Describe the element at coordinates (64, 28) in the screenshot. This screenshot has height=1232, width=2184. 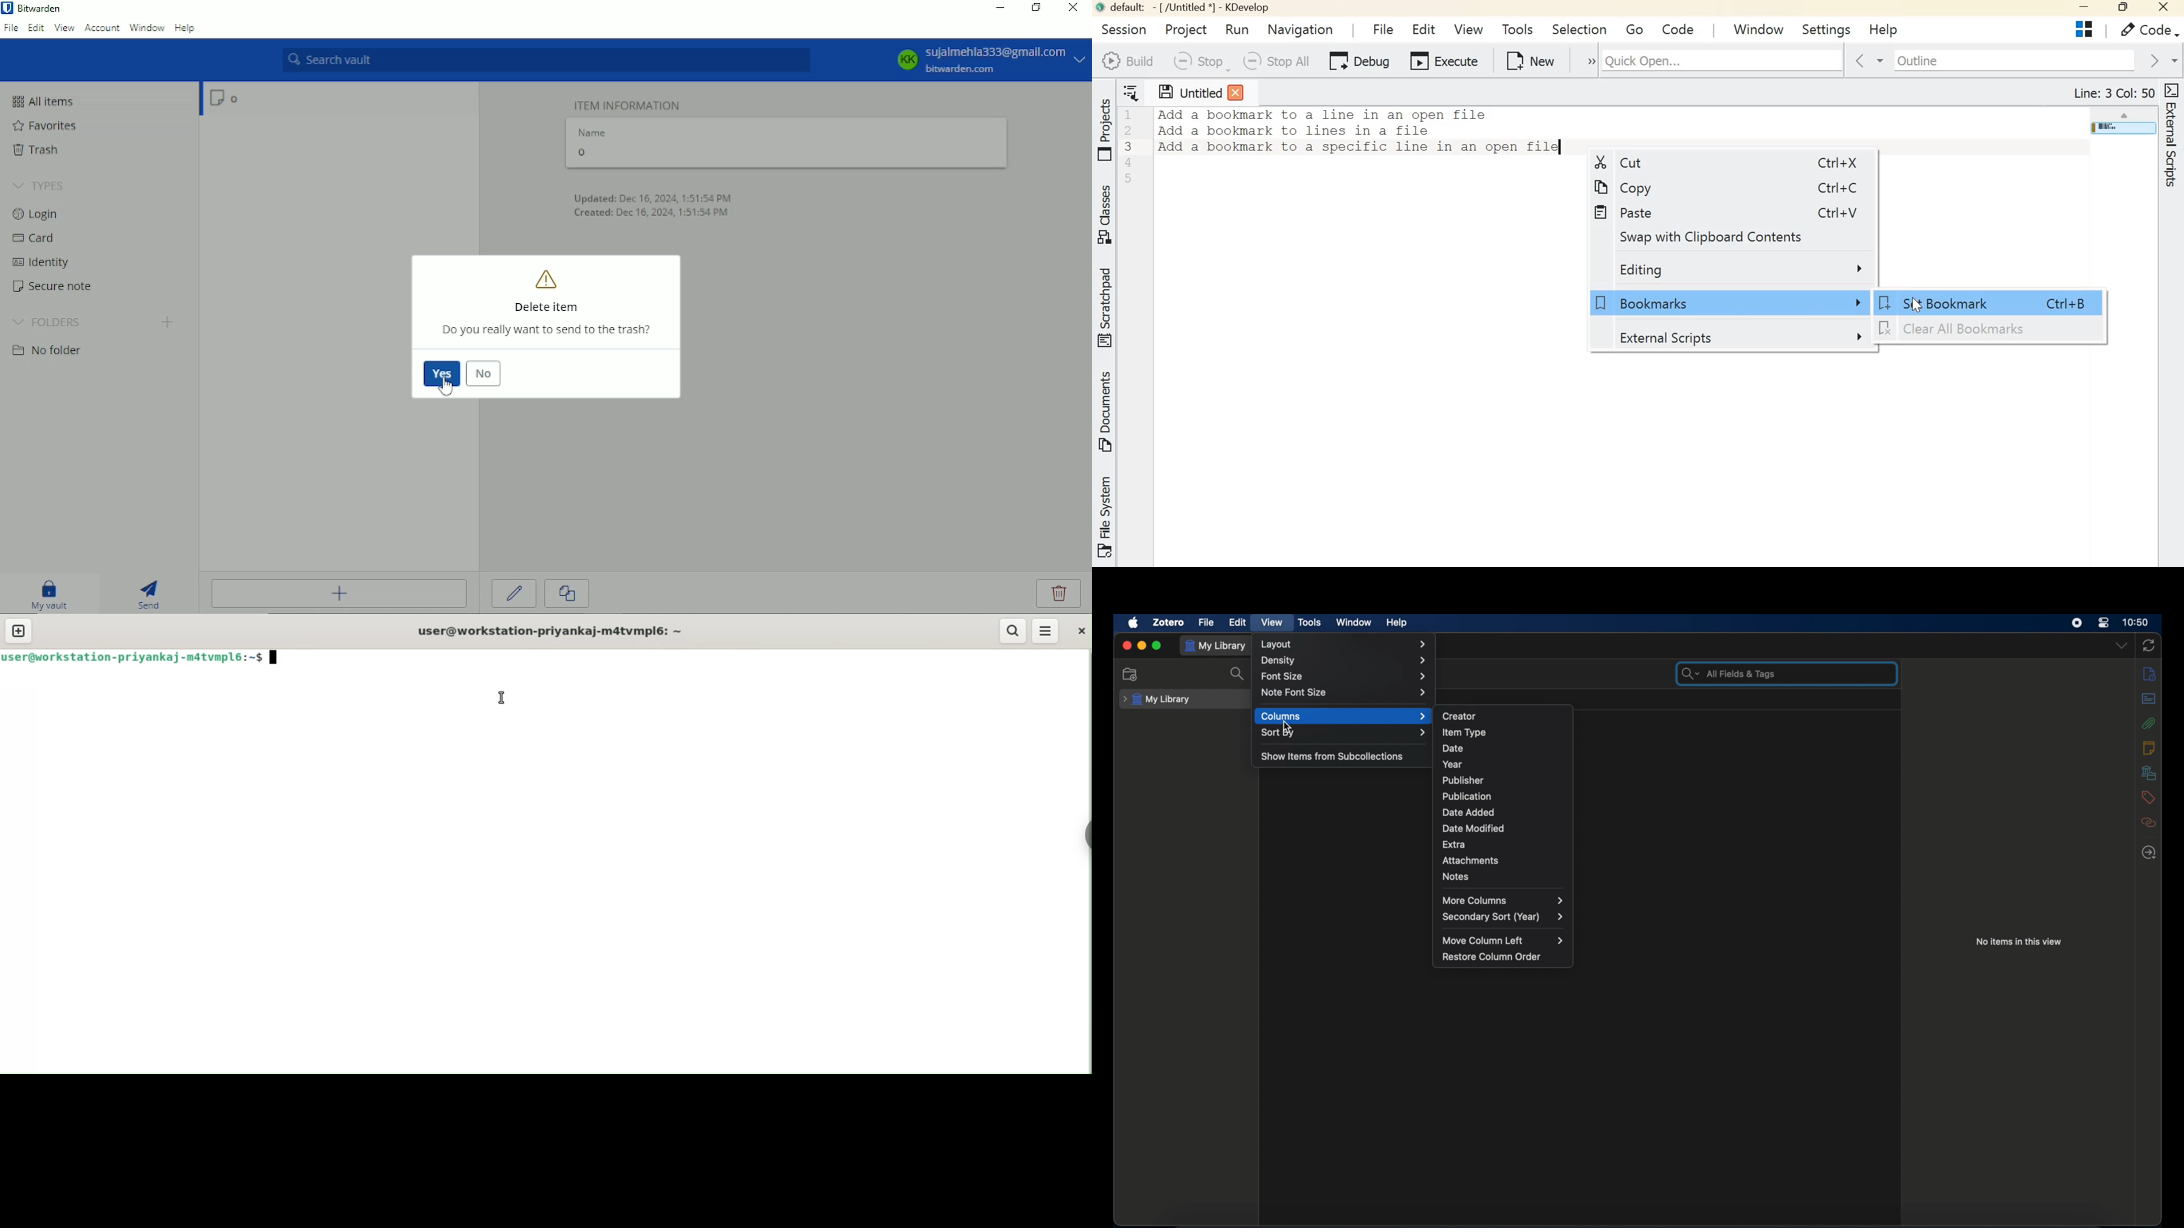
I see `View` at that location.